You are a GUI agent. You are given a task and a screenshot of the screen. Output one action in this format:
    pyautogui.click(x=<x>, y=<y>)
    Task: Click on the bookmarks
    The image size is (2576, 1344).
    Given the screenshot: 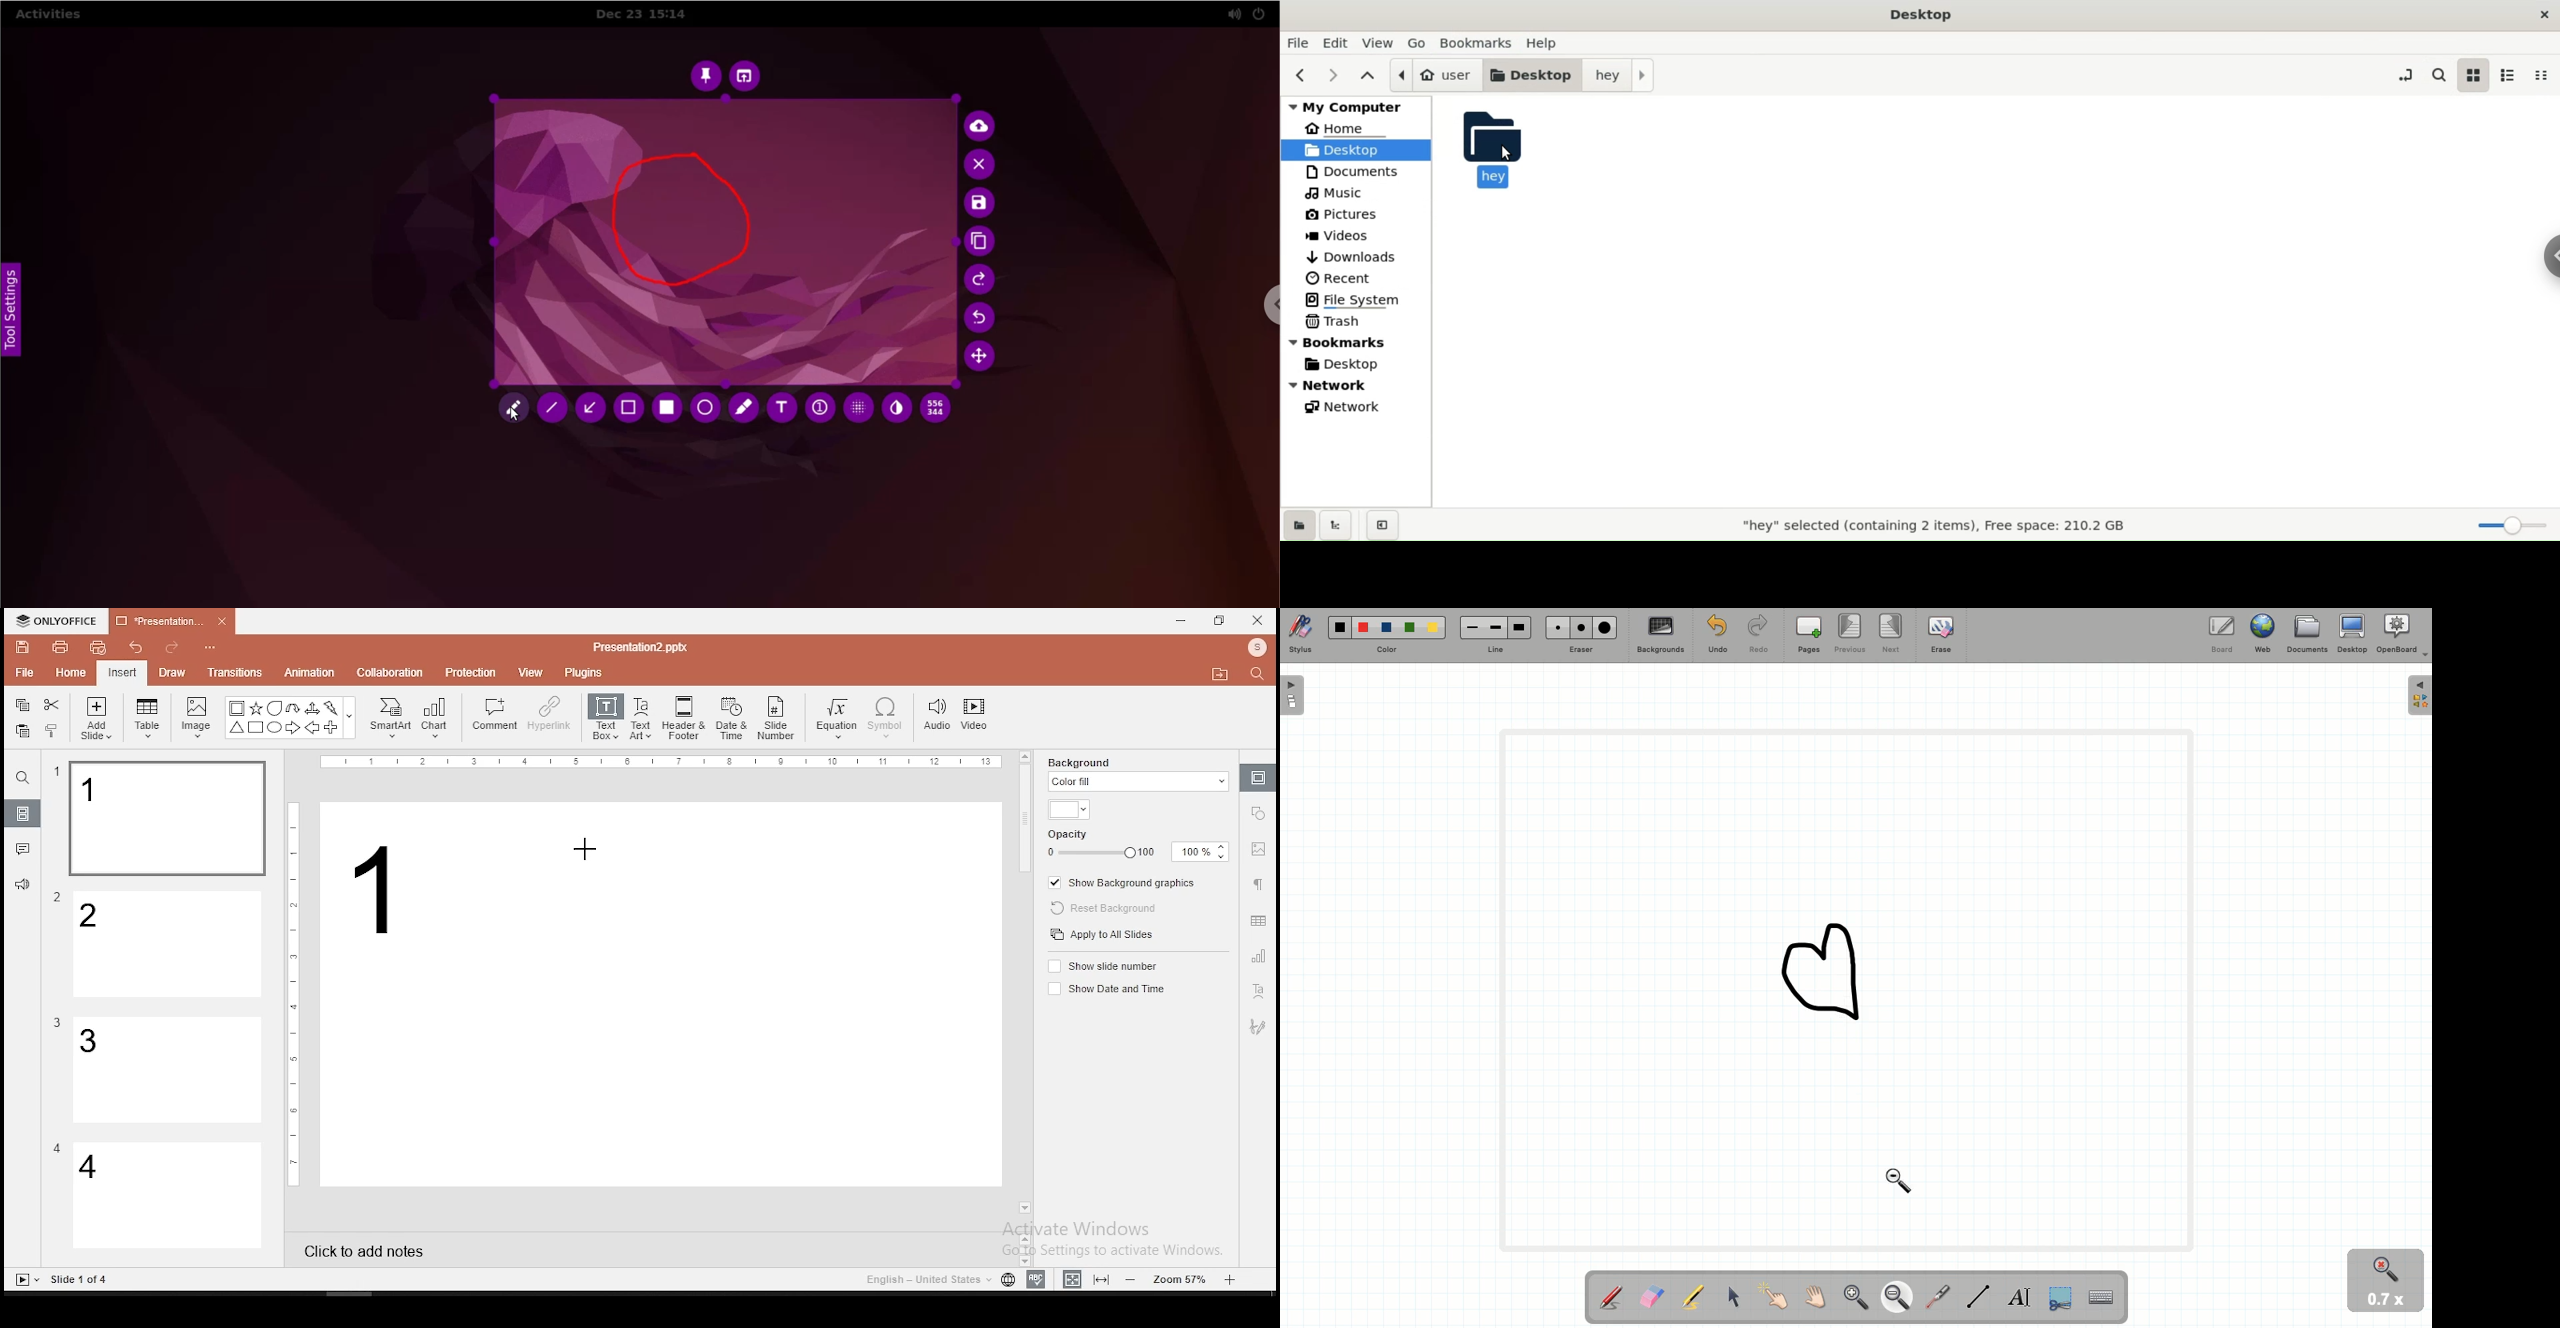 What is the action you would take?
    pyautogui.click(x=1477, y=43)
    